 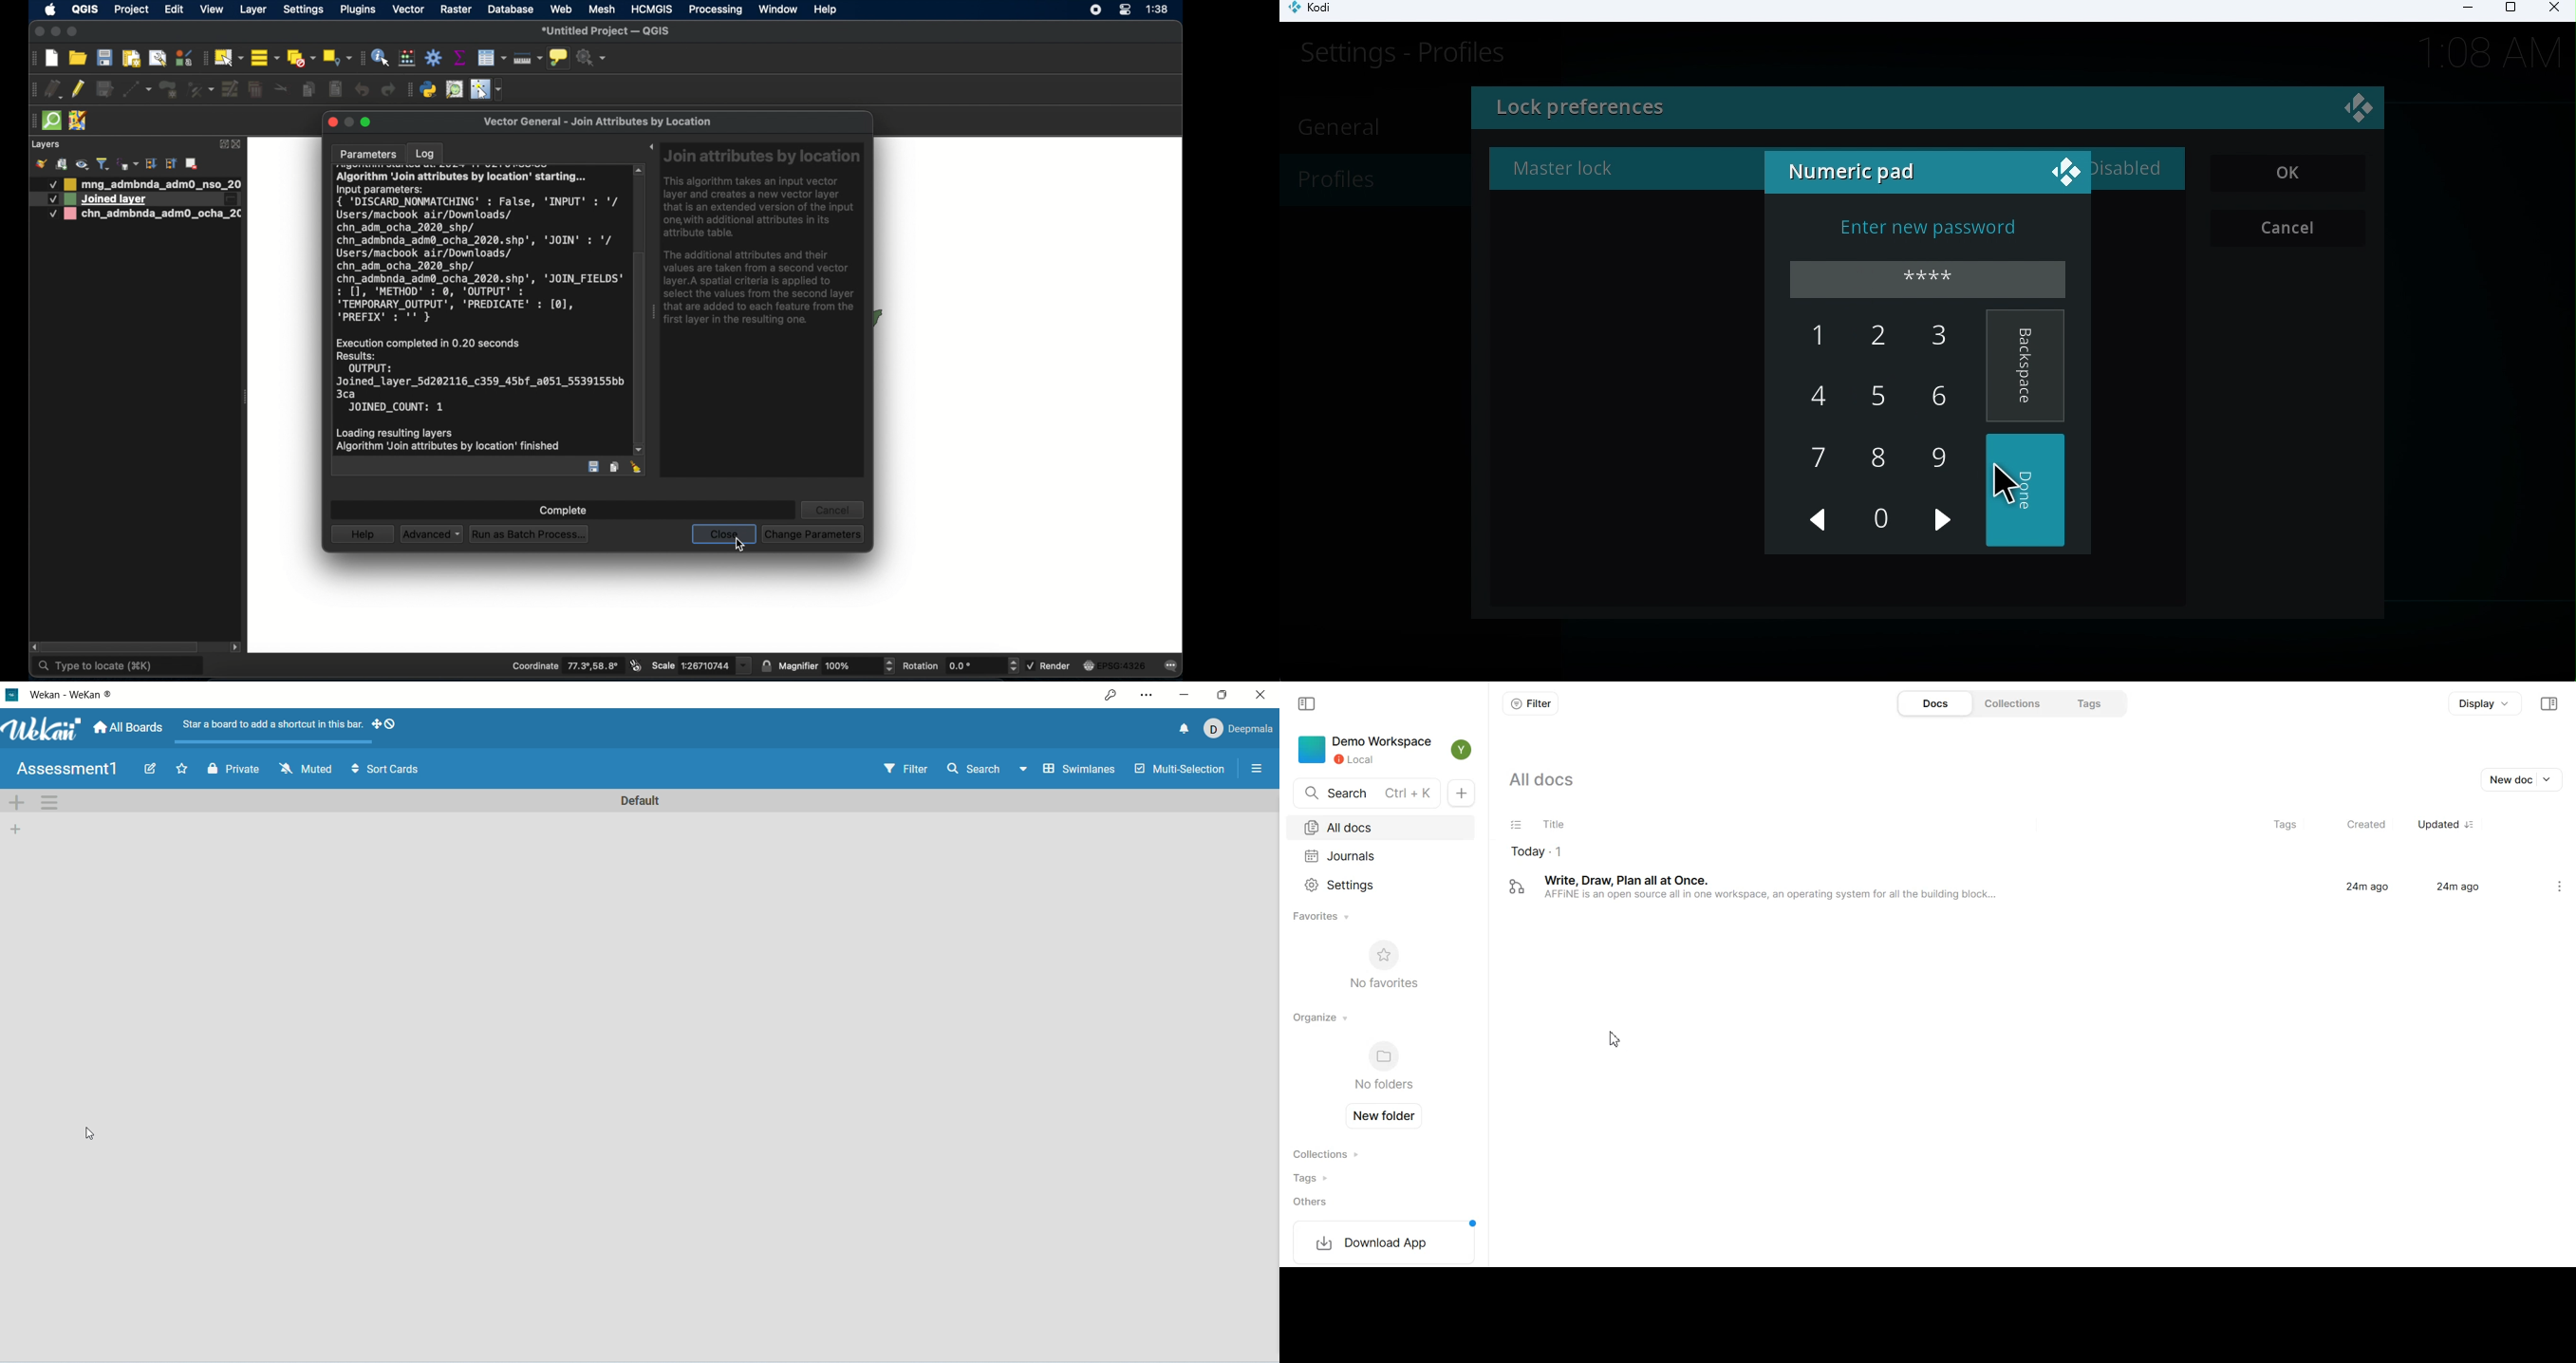 What do you see at coordinates (1726, 110) in the screenshot?
I see `lock preferences` at bounding box center [1726, 110].